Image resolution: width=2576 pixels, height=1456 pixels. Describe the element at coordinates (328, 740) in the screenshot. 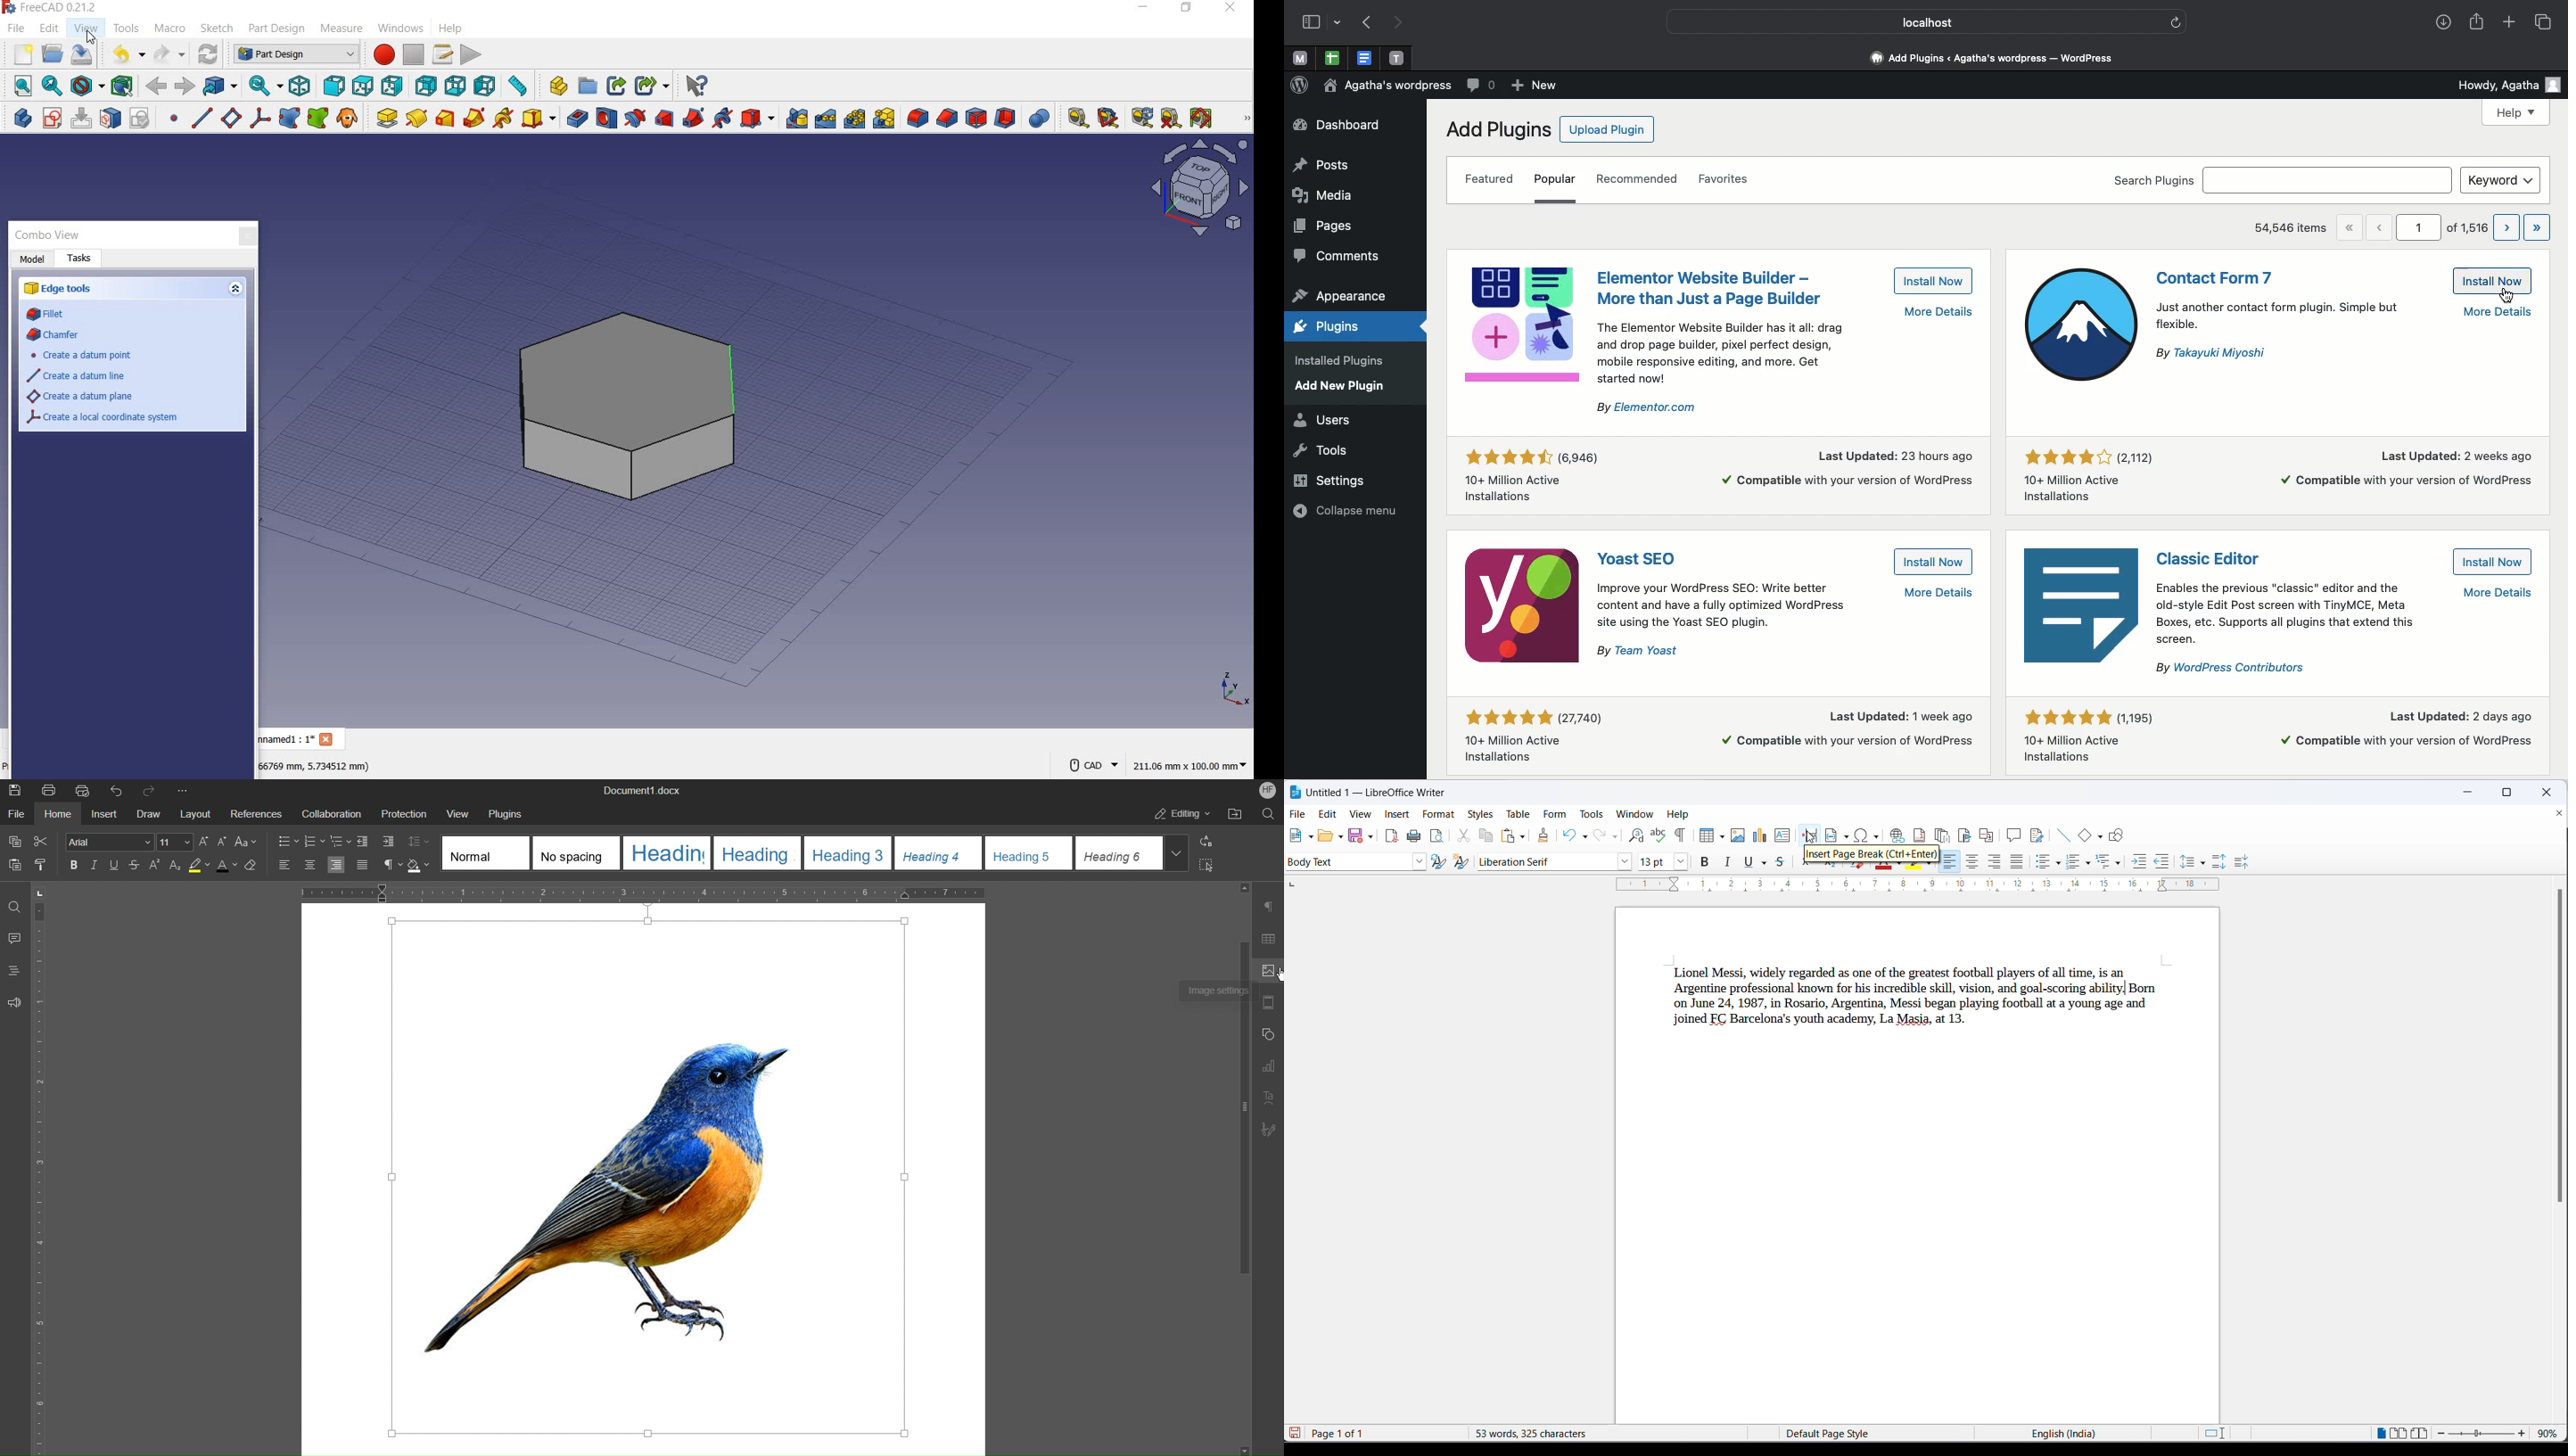

I see `Close` at that location.